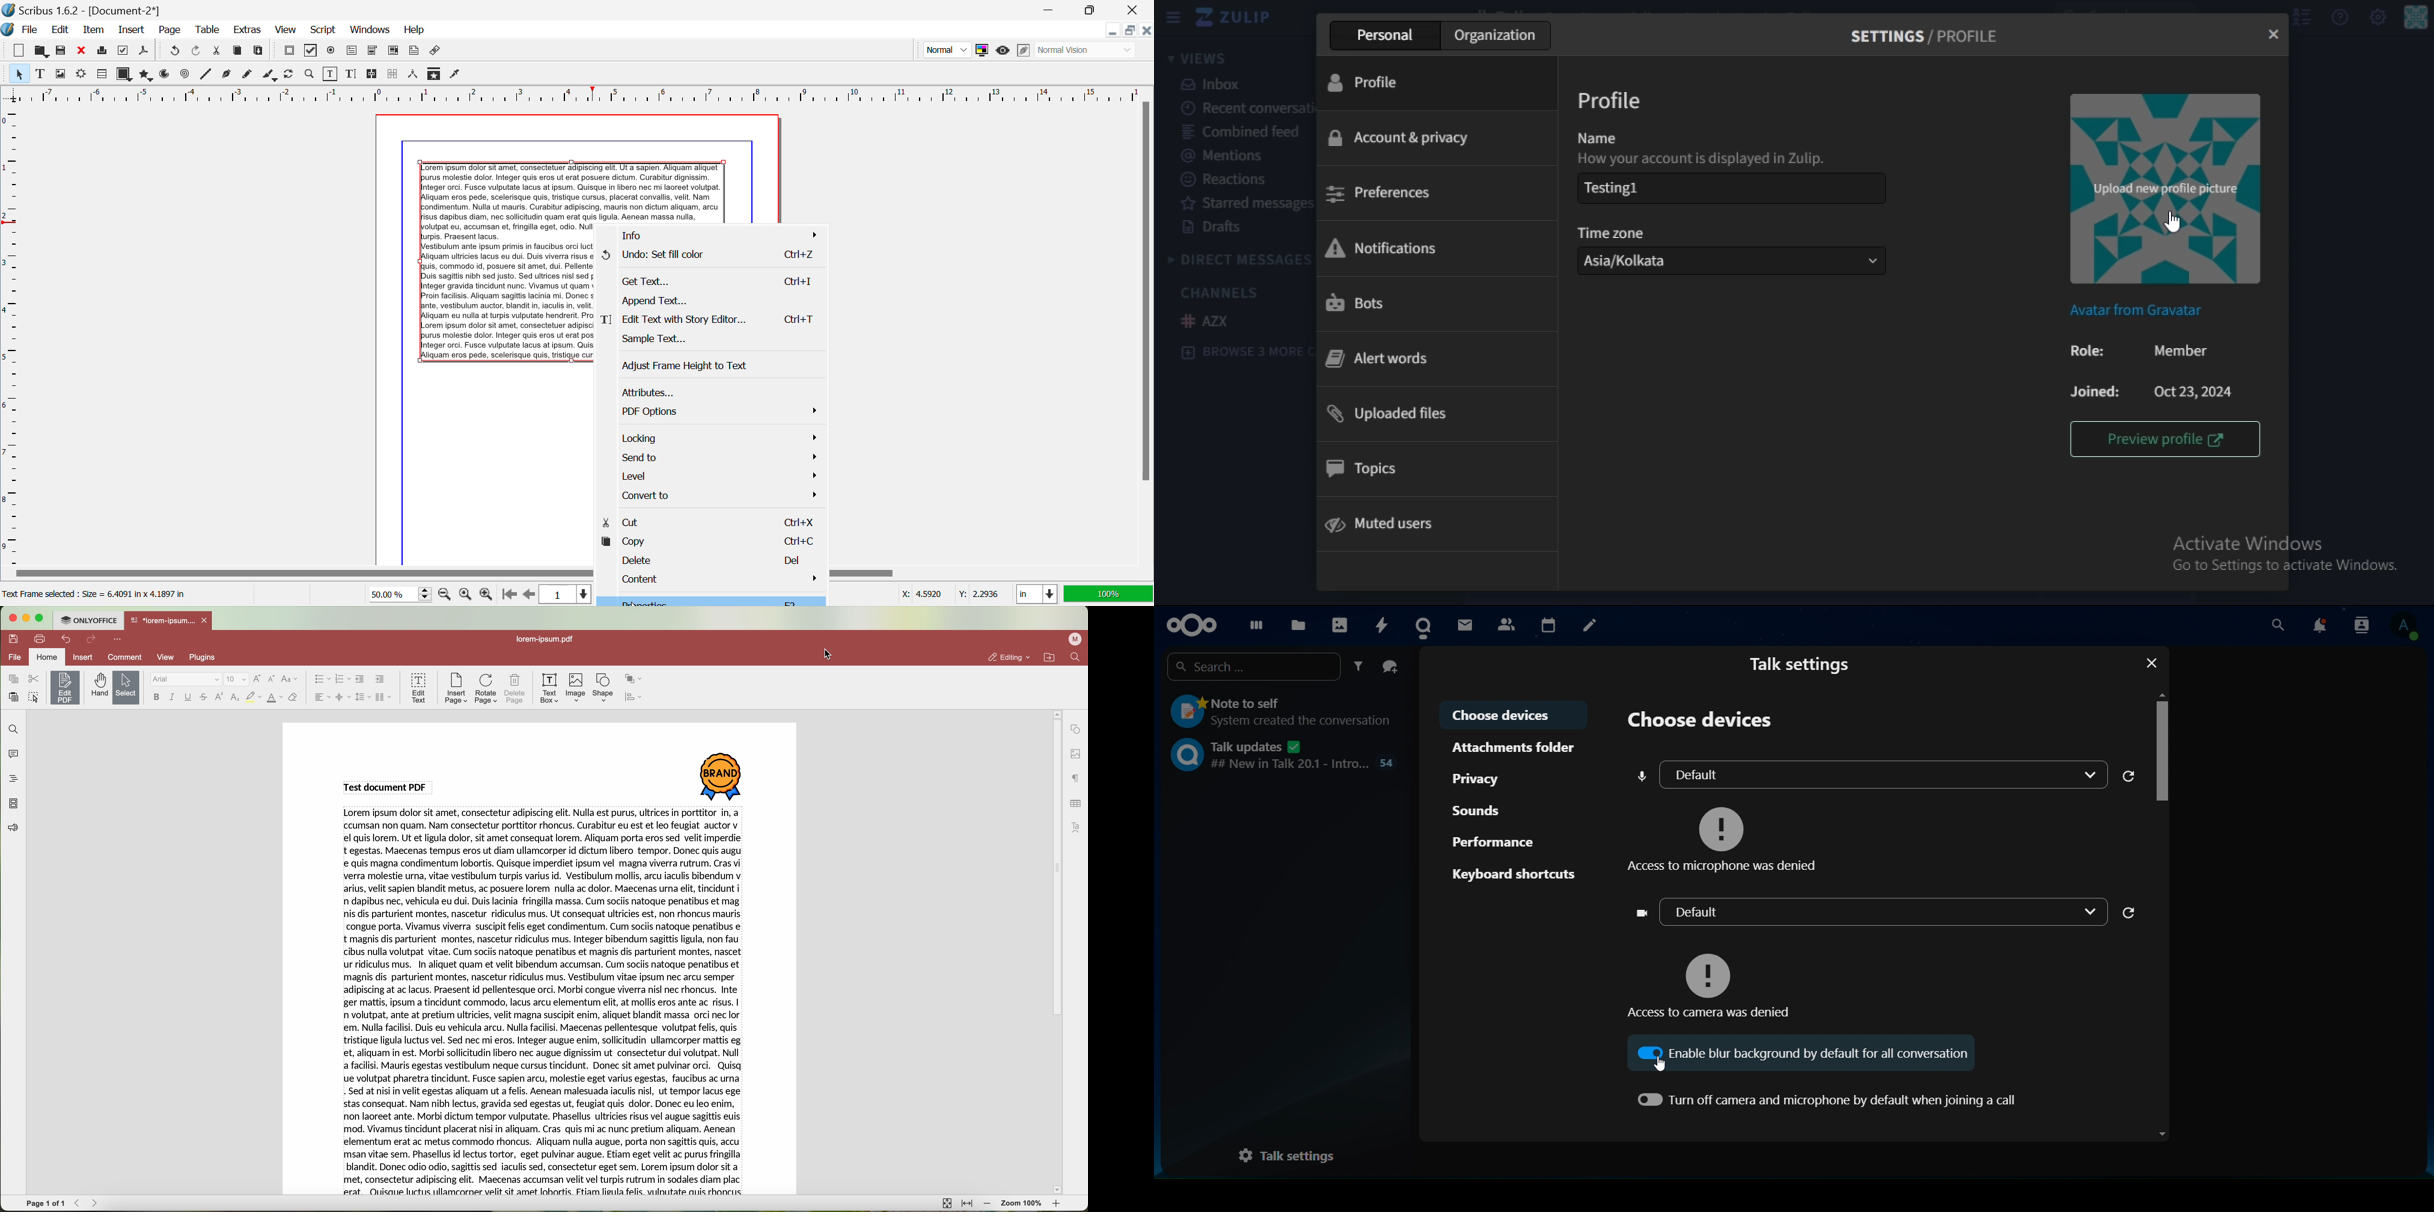  Describe the element at coordinates (946, 49) in the screenshot. I see `Preview Mode` at that location.